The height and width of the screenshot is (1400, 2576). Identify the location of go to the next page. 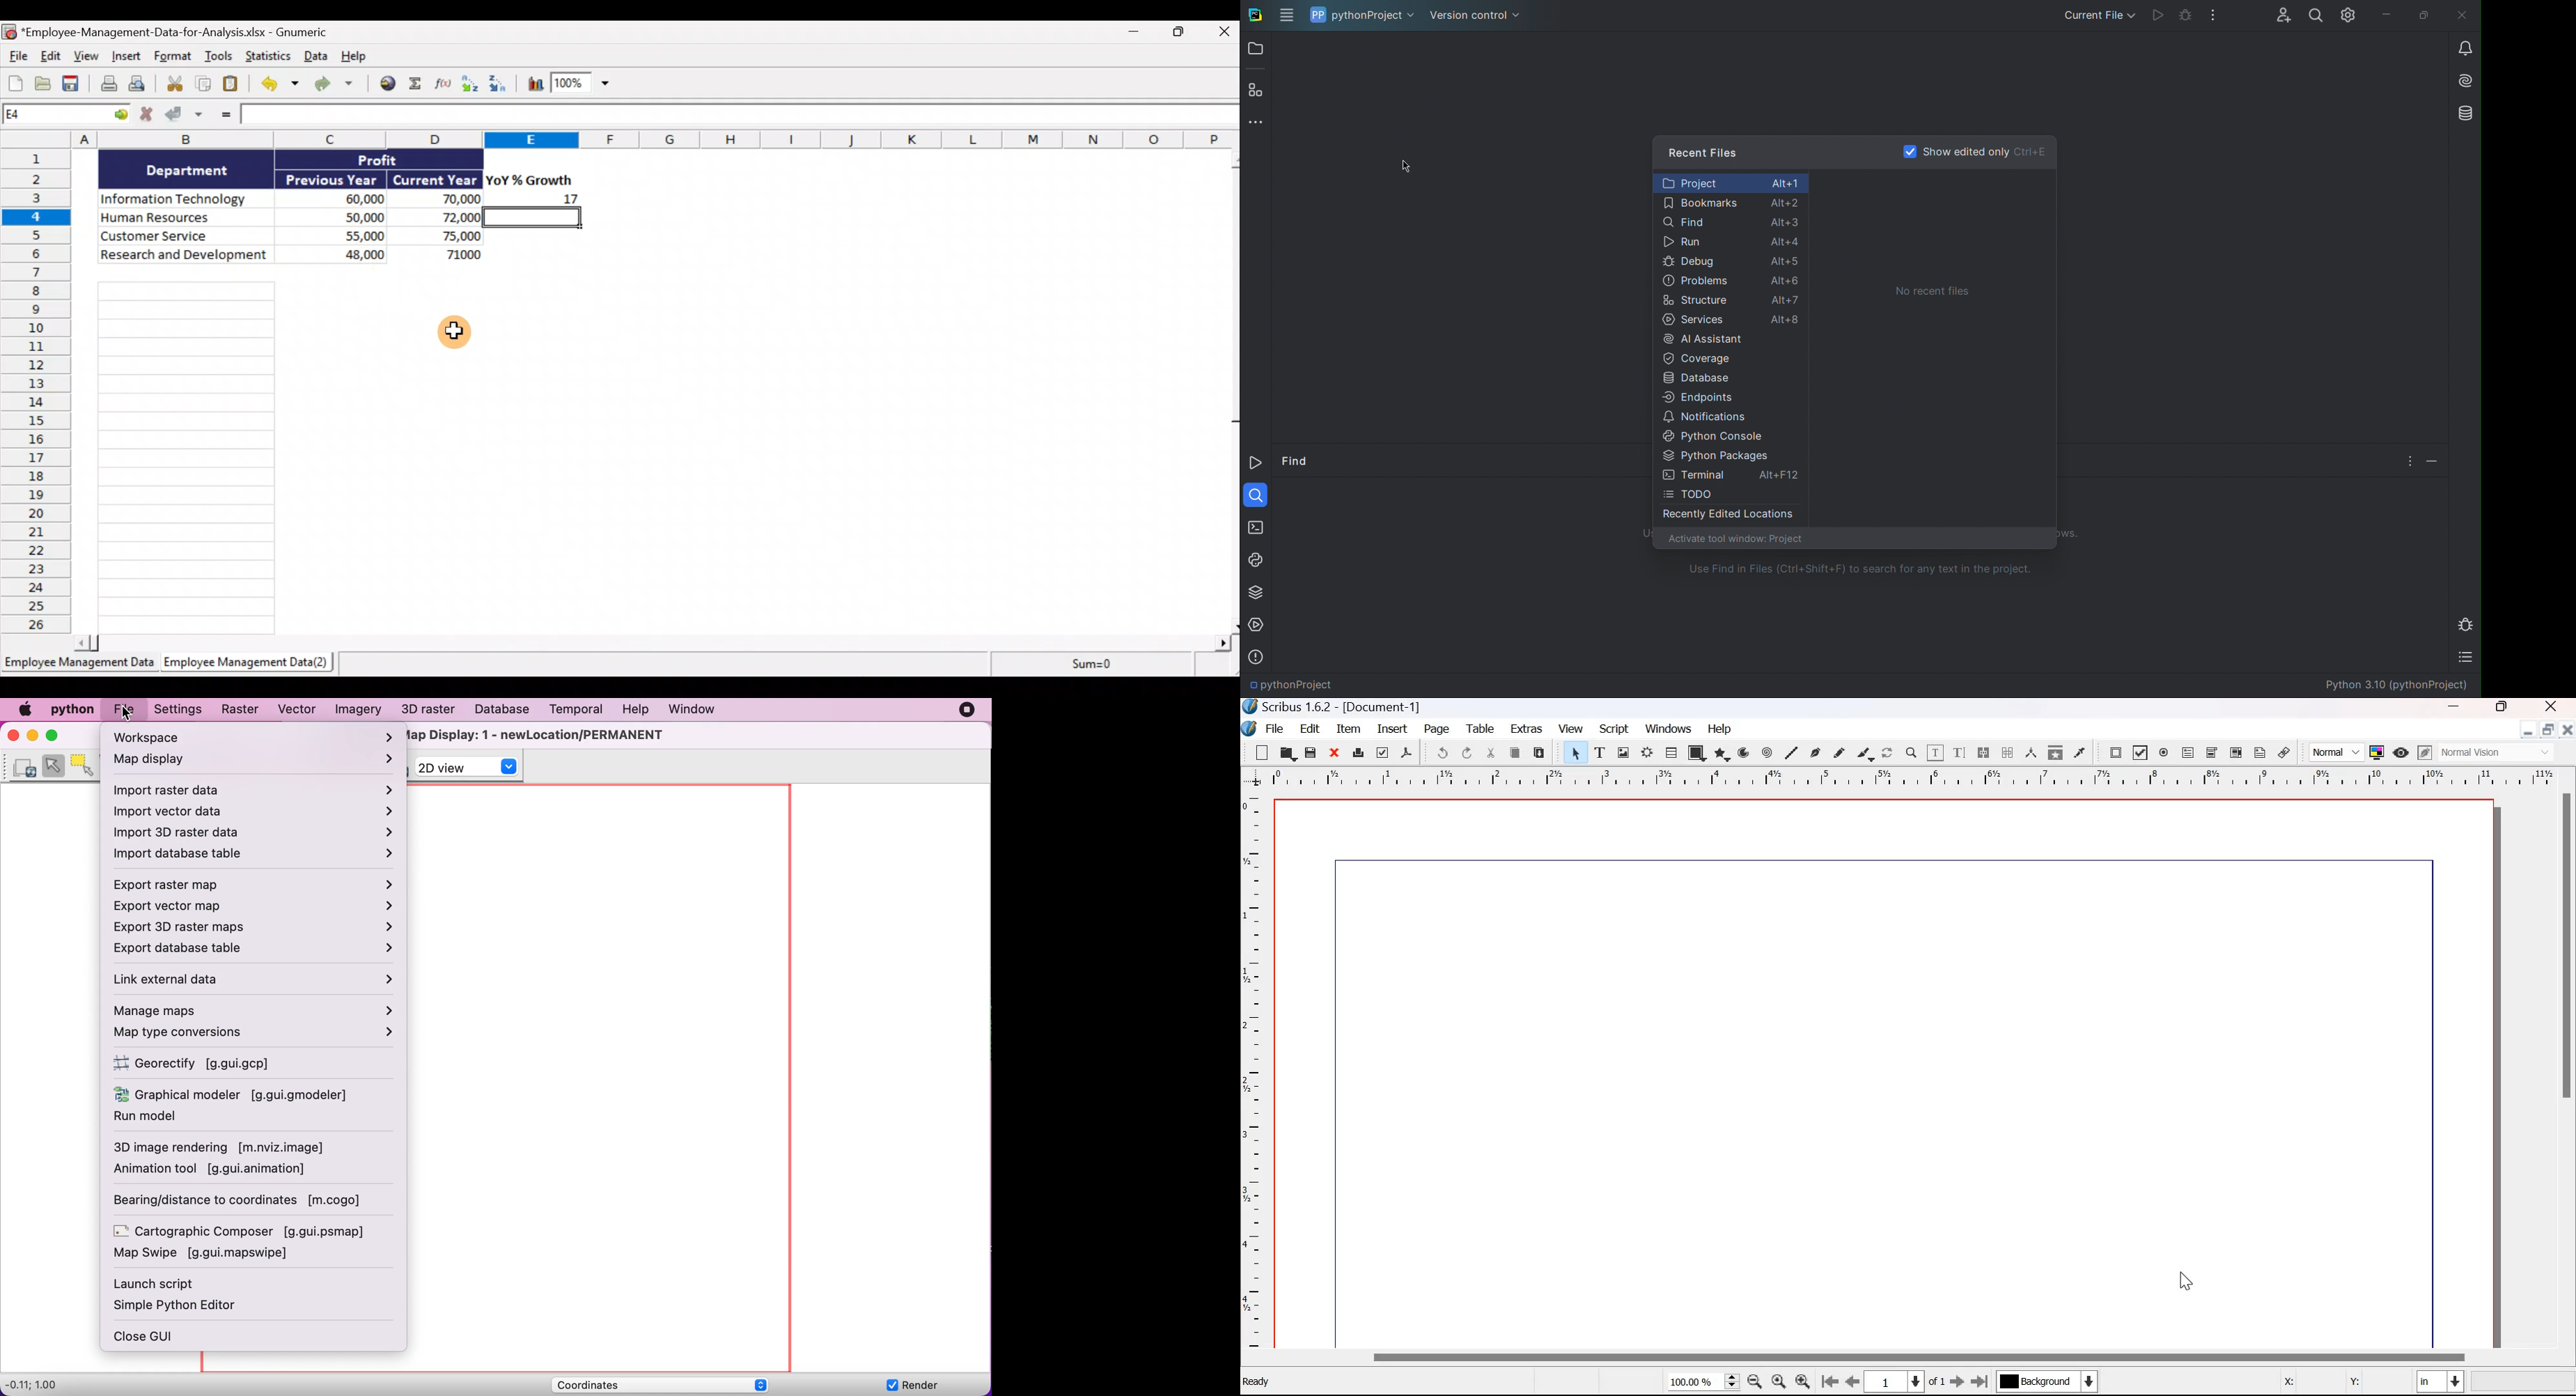
(1956, 1381).